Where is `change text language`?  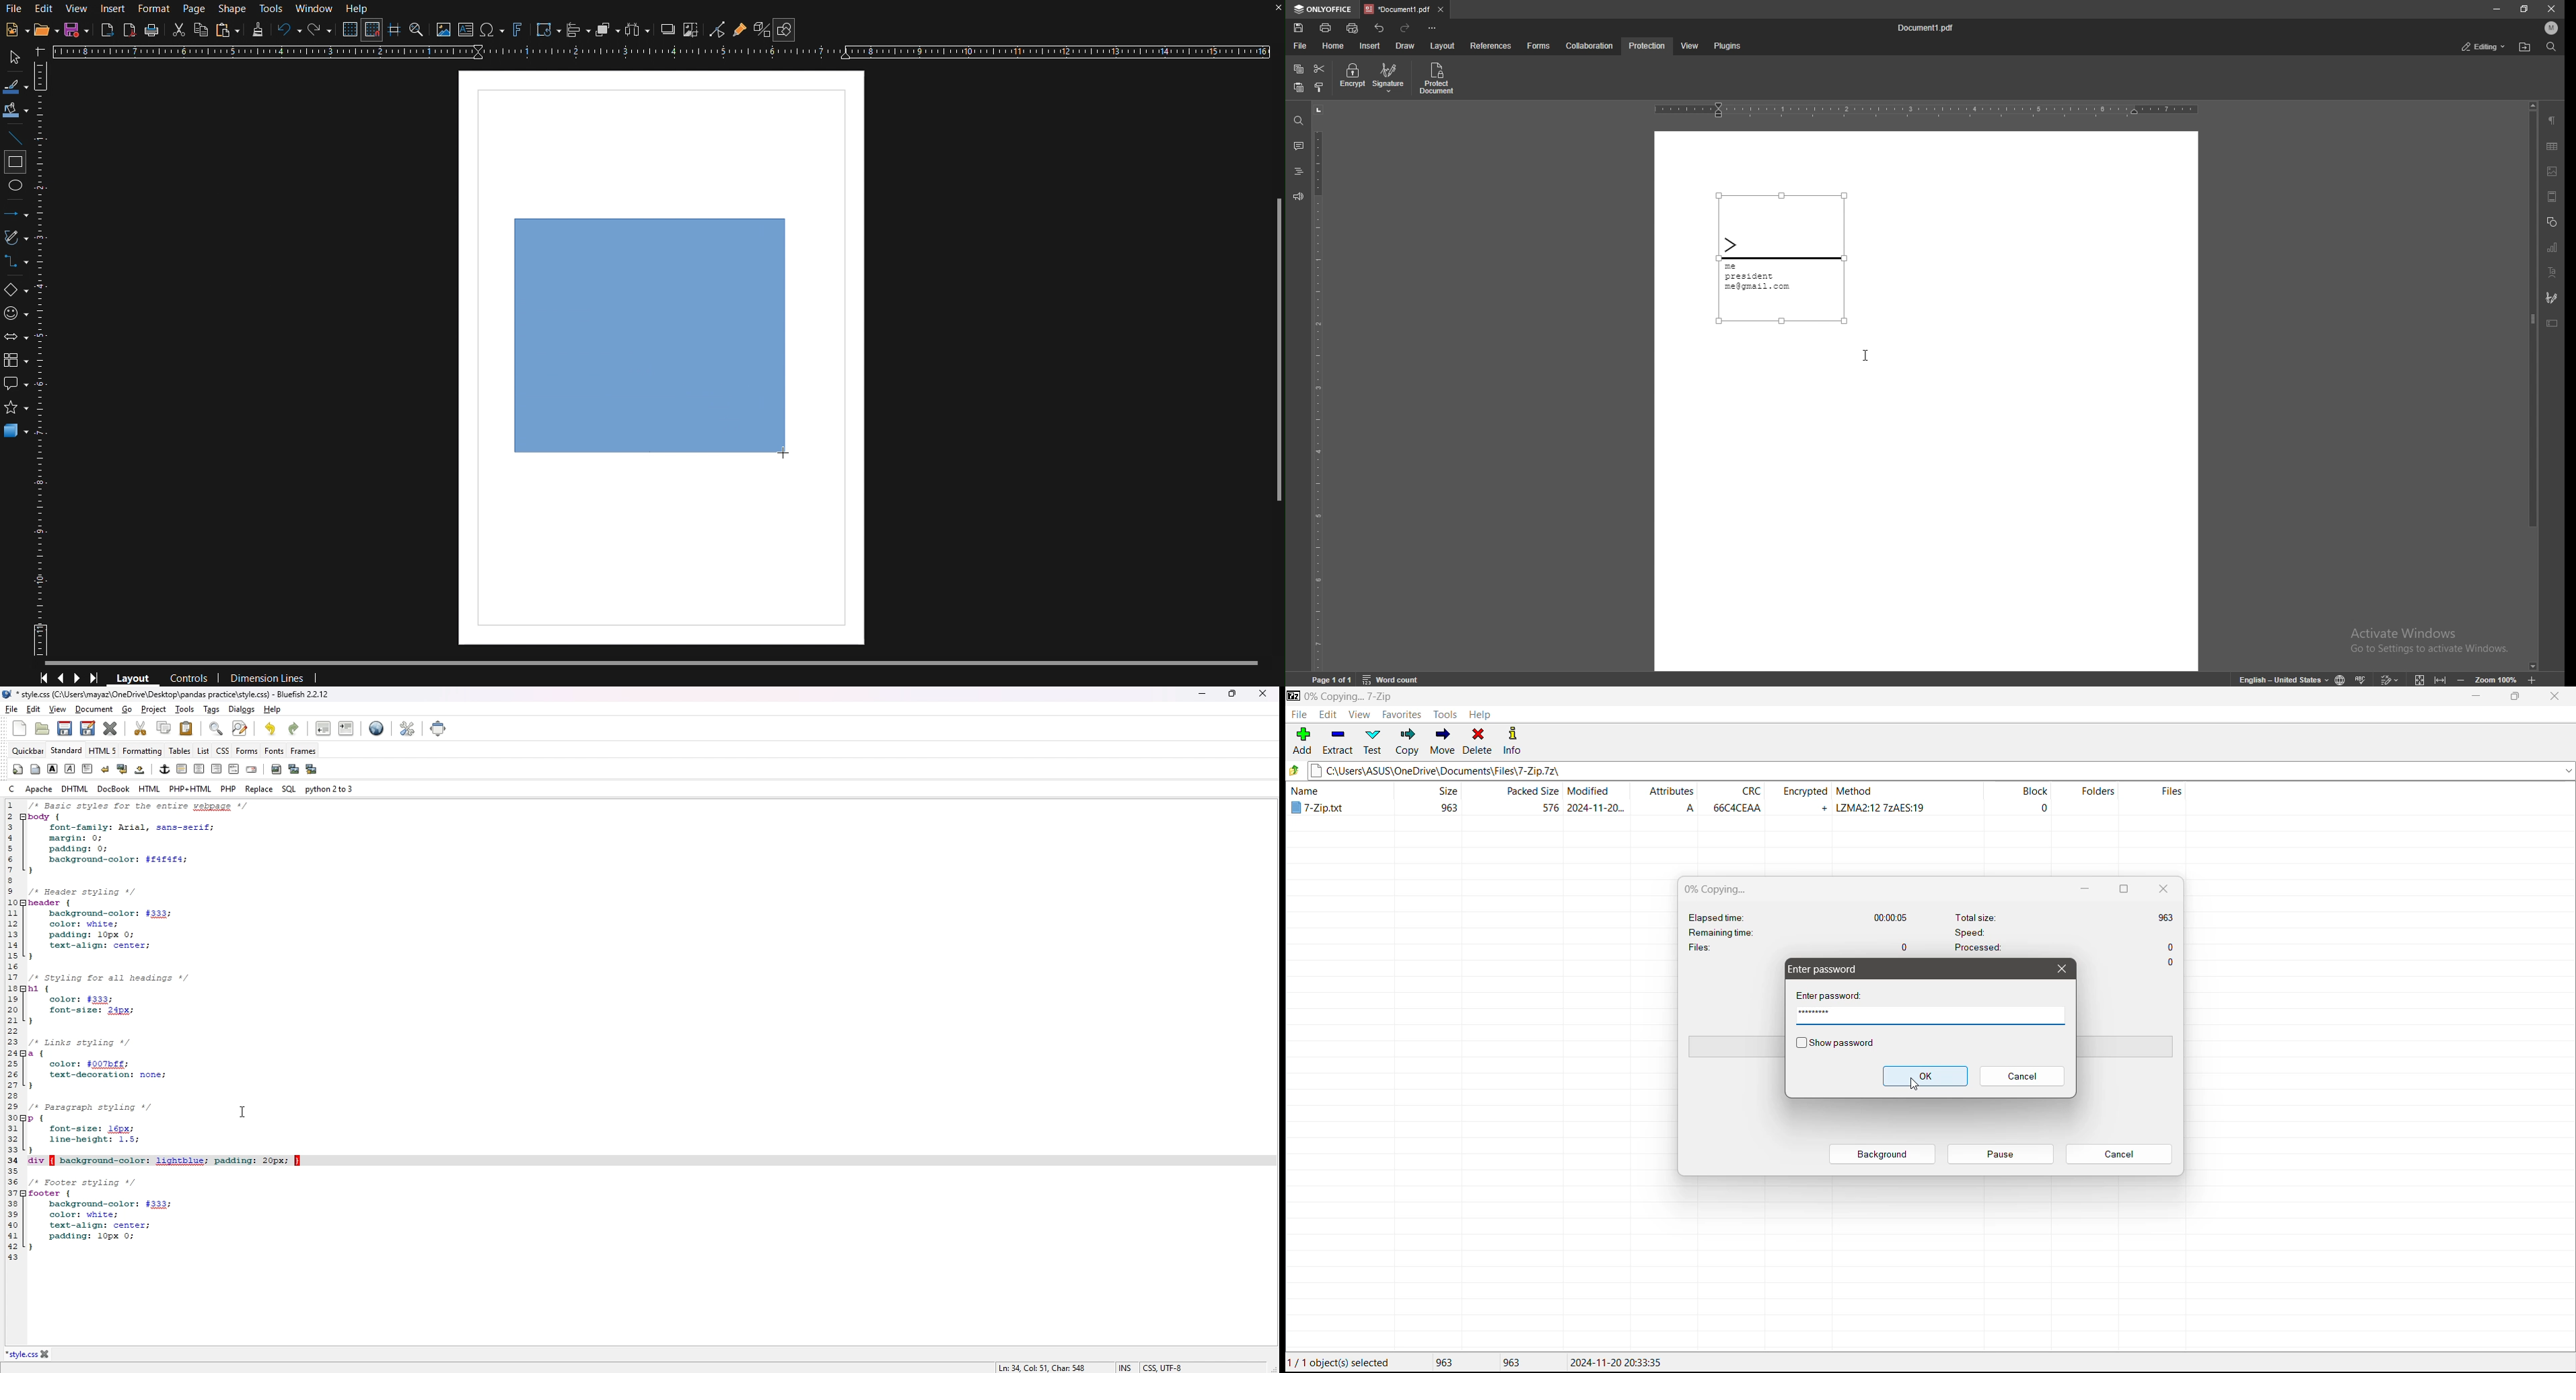
change text language is located at coordinates (2279, 679).